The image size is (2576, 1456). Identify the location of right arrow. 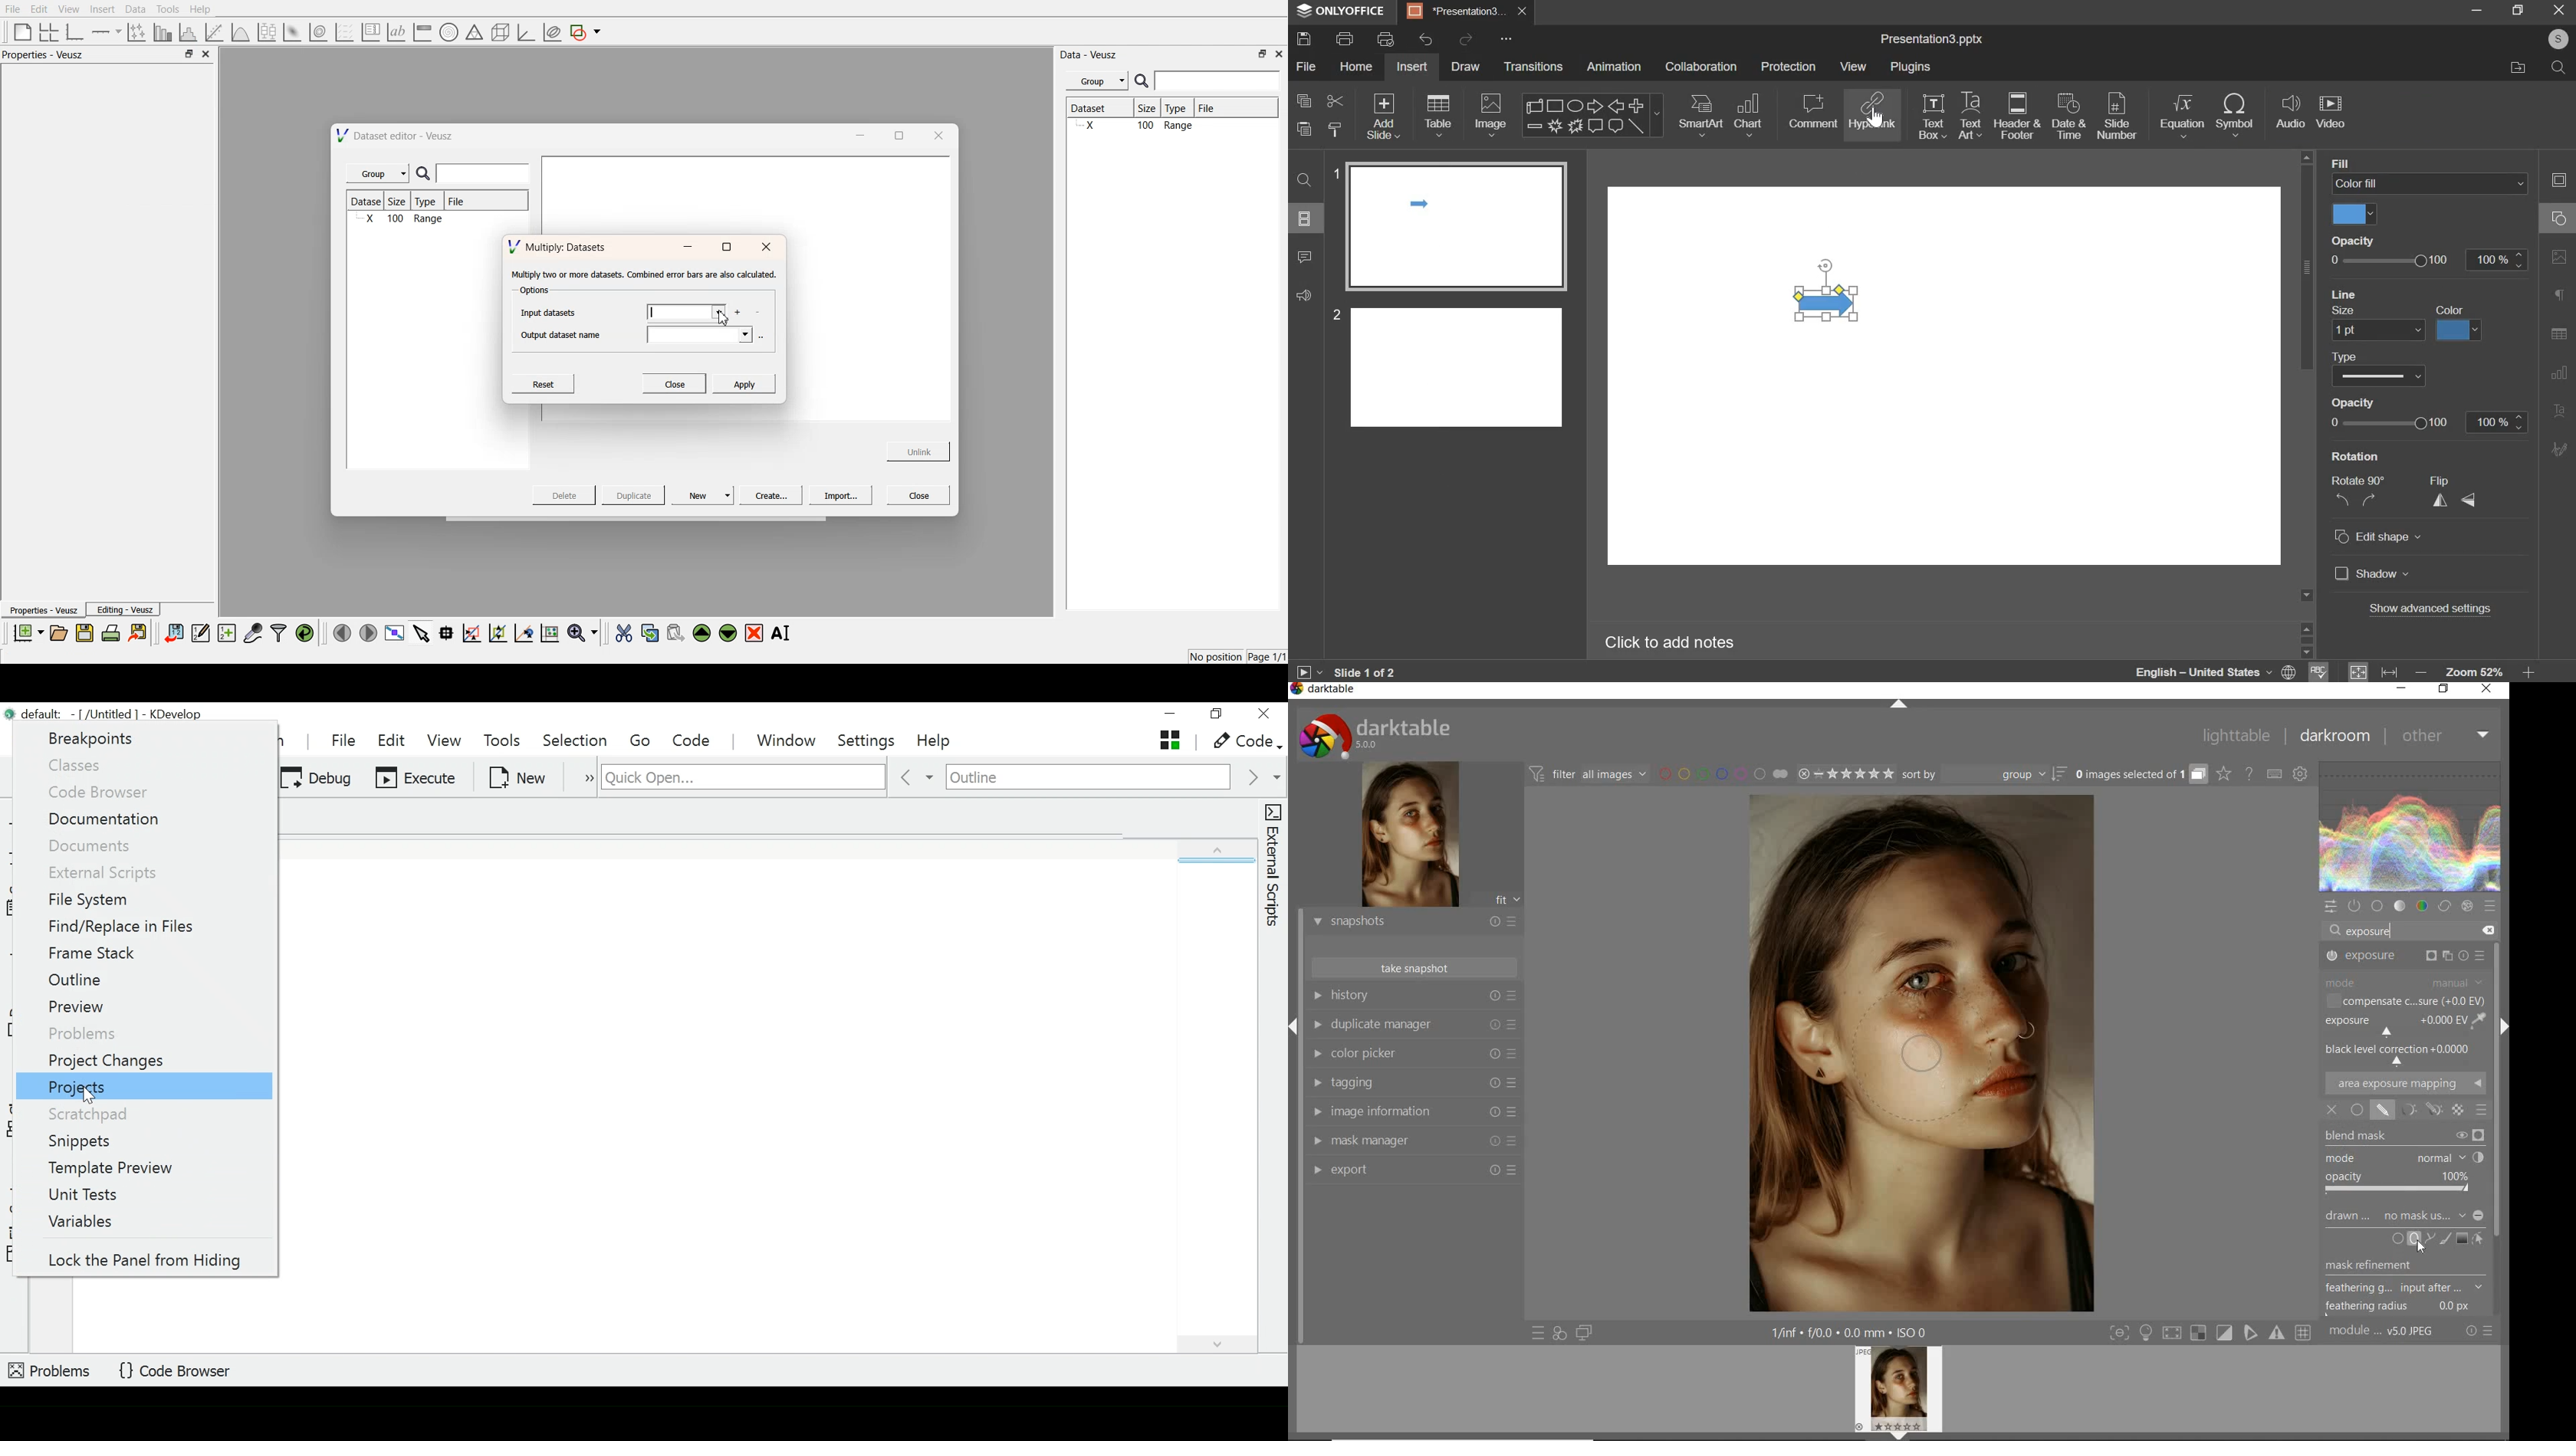
(1592, 105).